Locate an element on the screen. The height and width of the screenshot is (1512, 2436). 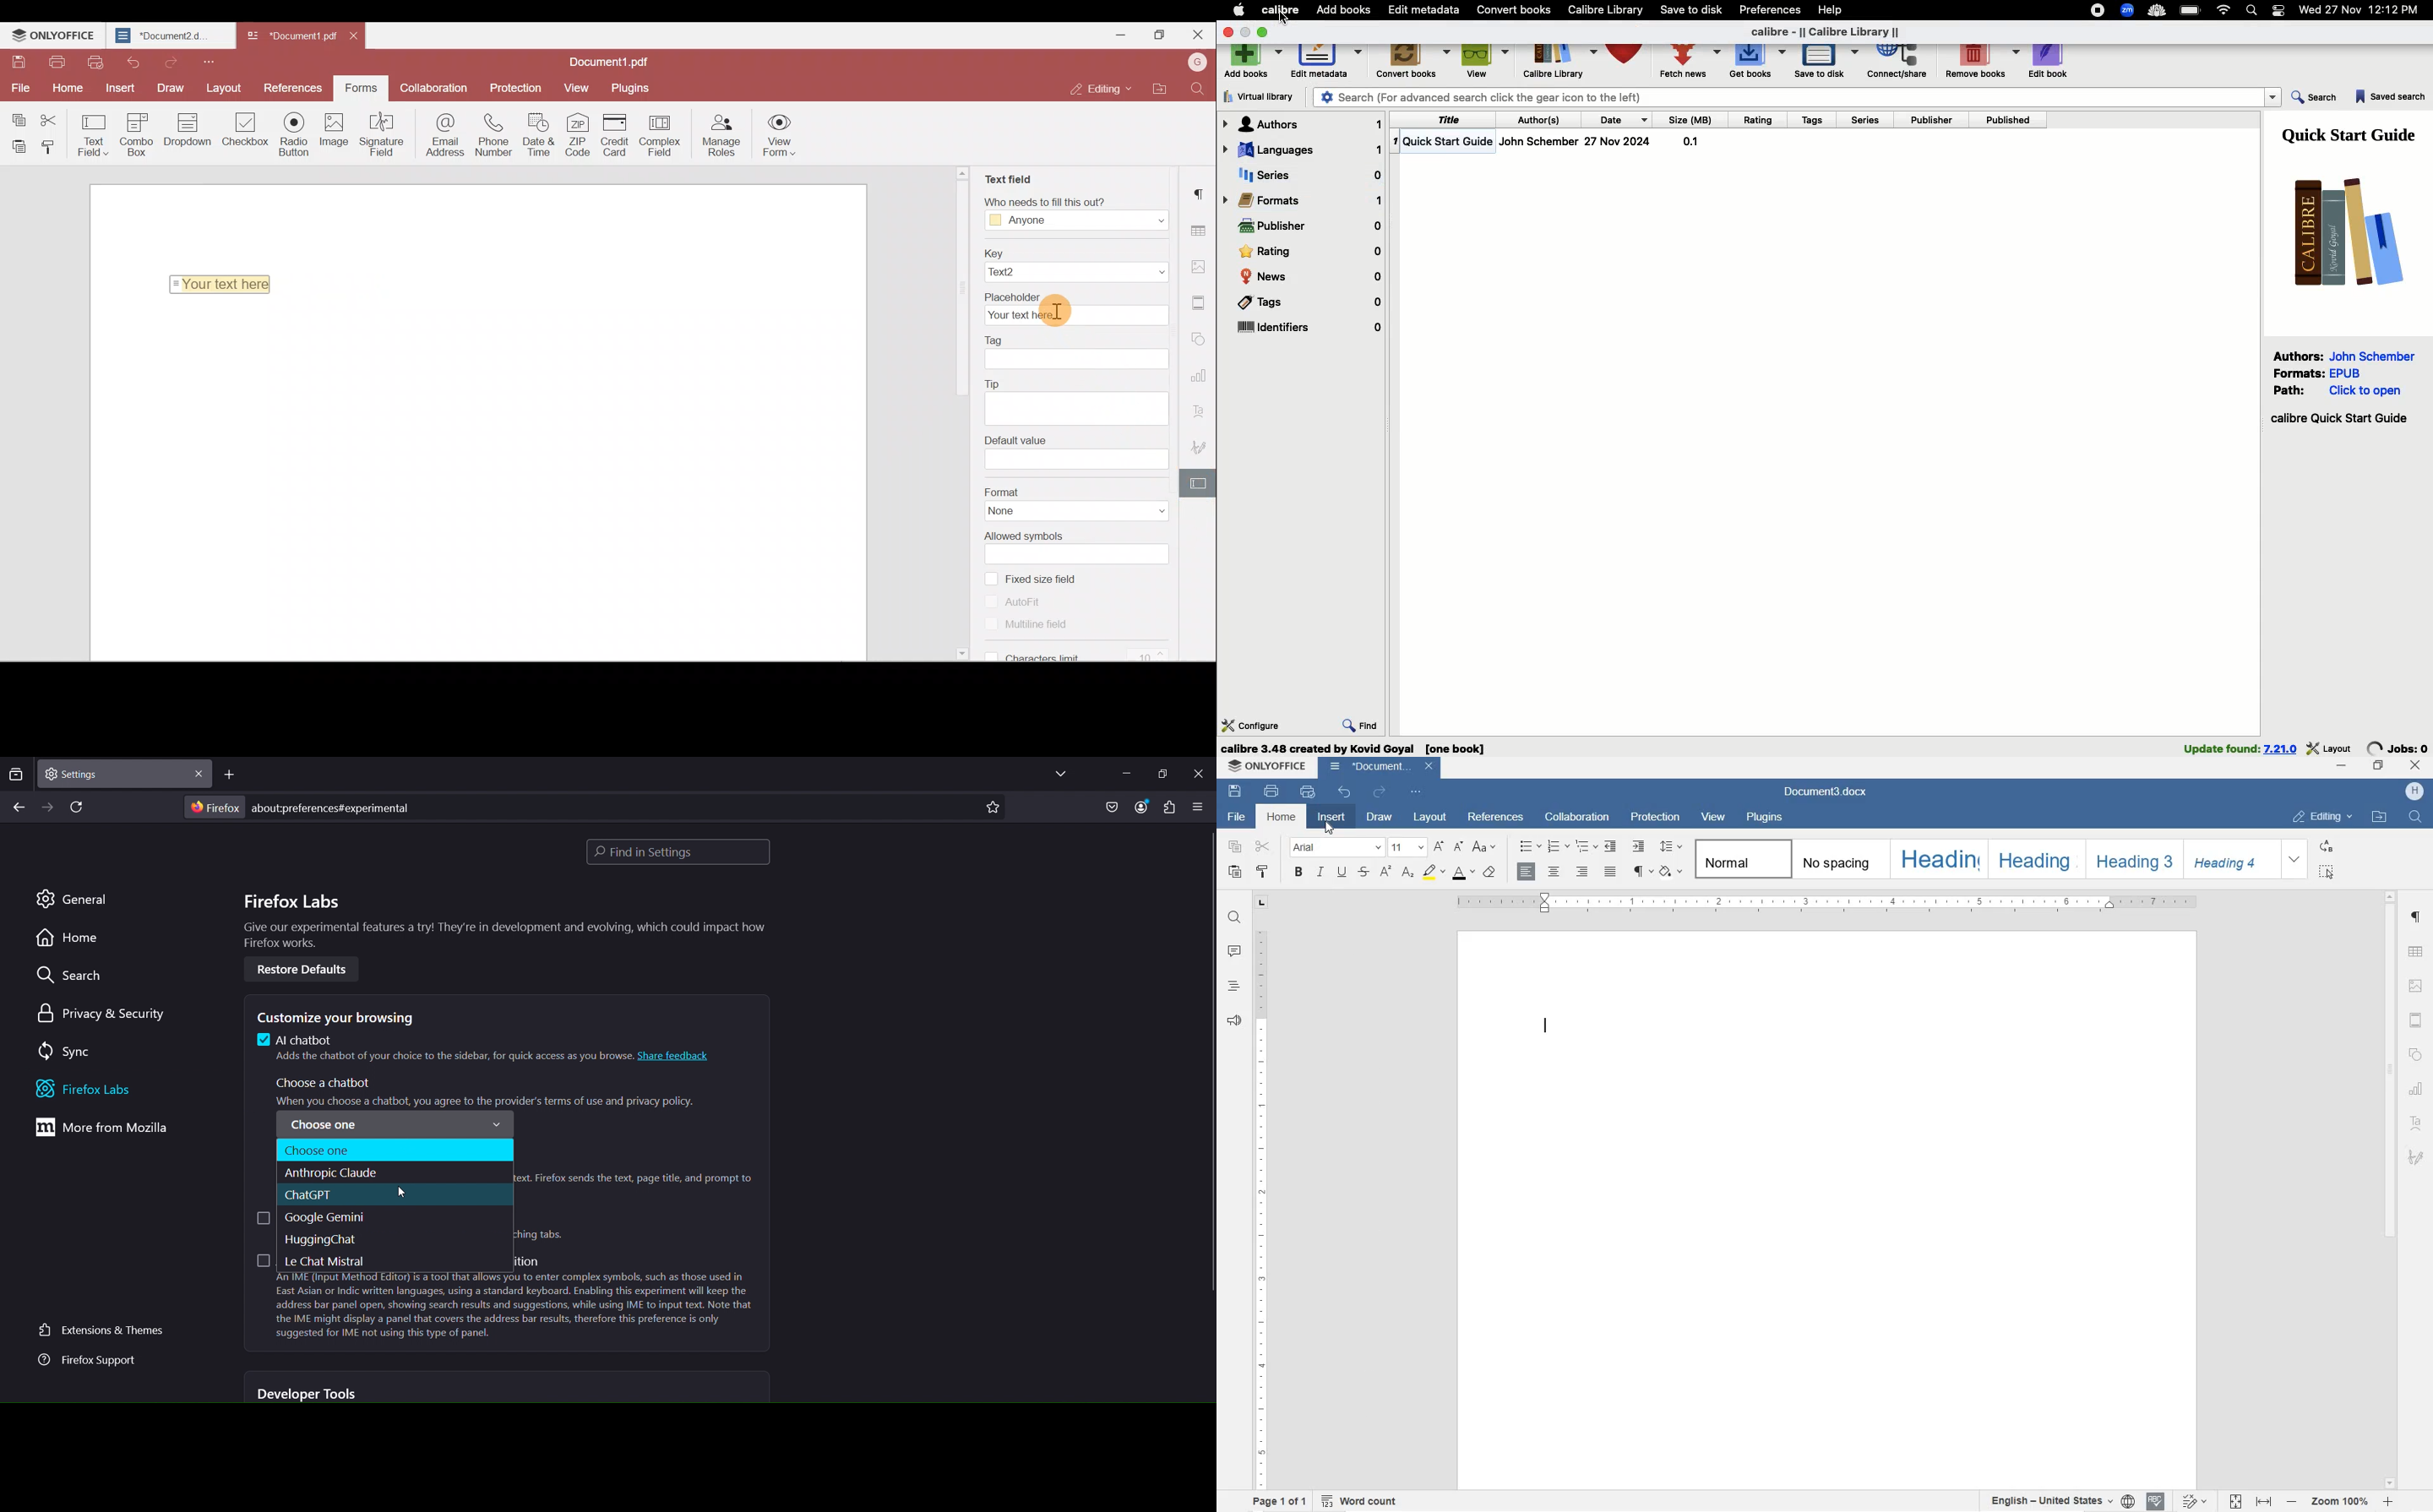
jobs is located at coordinates (2398, 748).